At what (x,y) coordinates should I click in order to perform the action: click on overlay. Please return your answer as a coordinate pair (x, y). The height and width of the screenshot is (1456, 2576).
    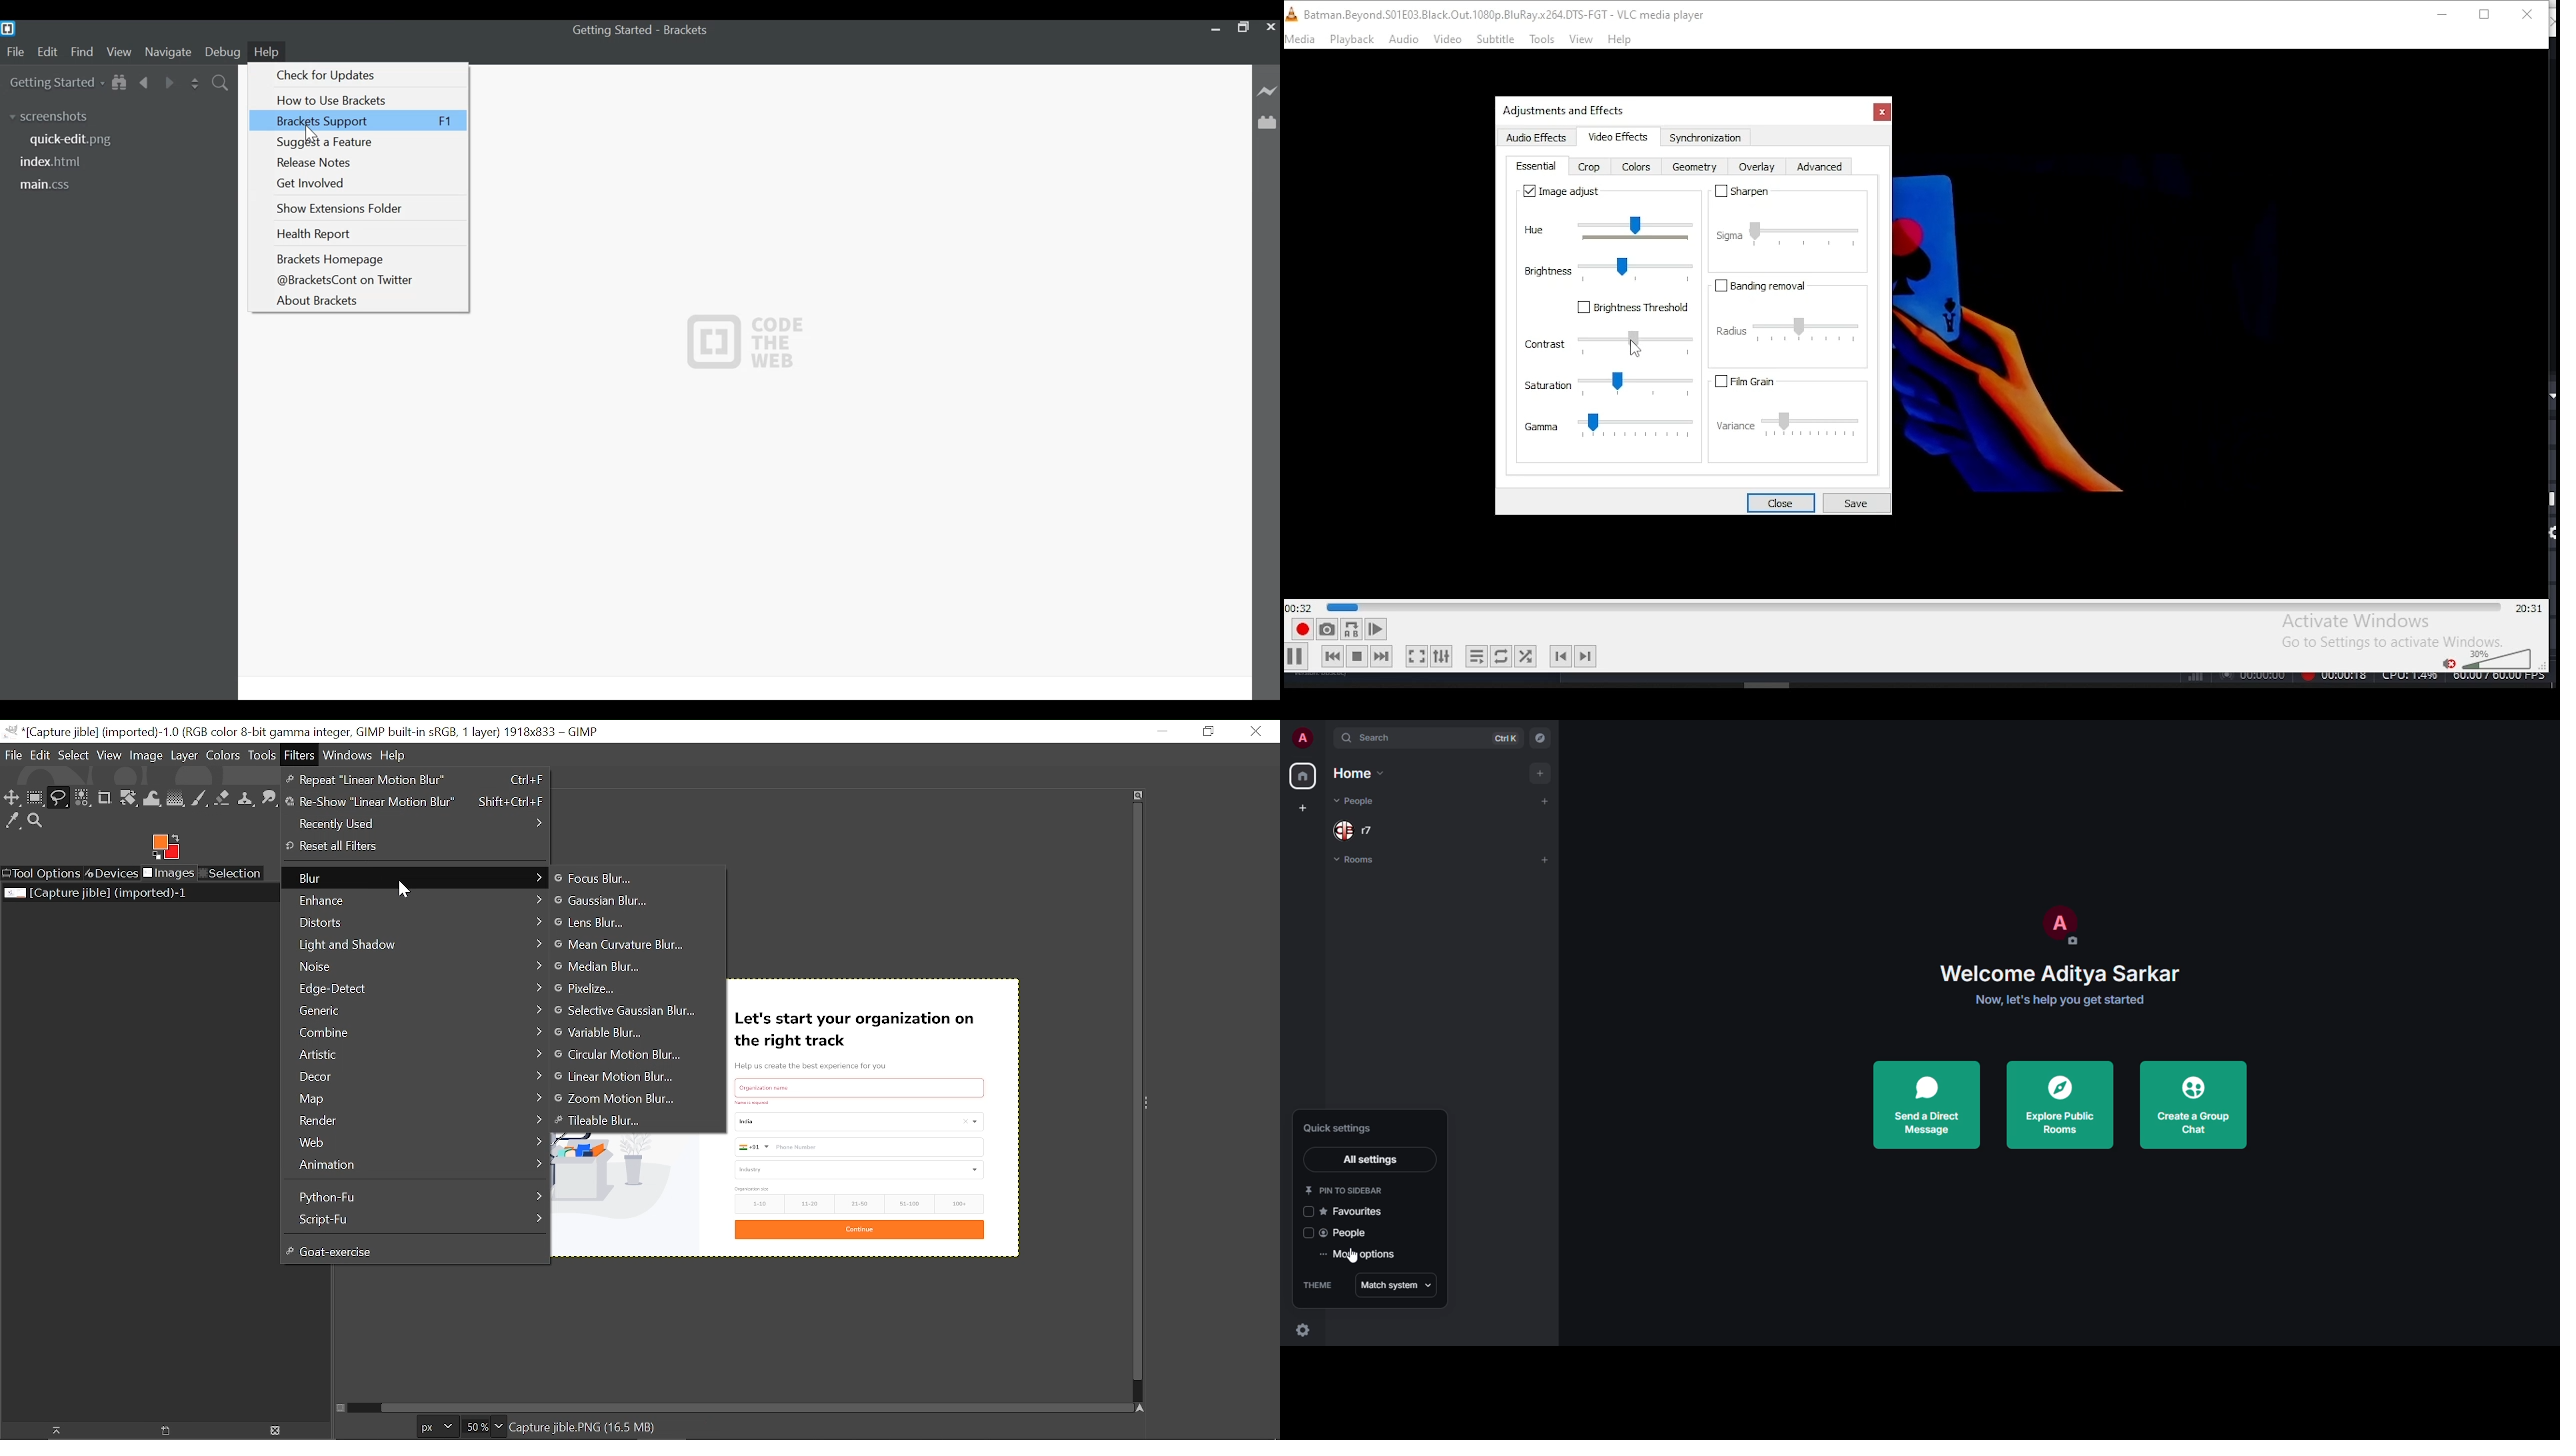
    Looking at the image, I should click on (1756, 169).